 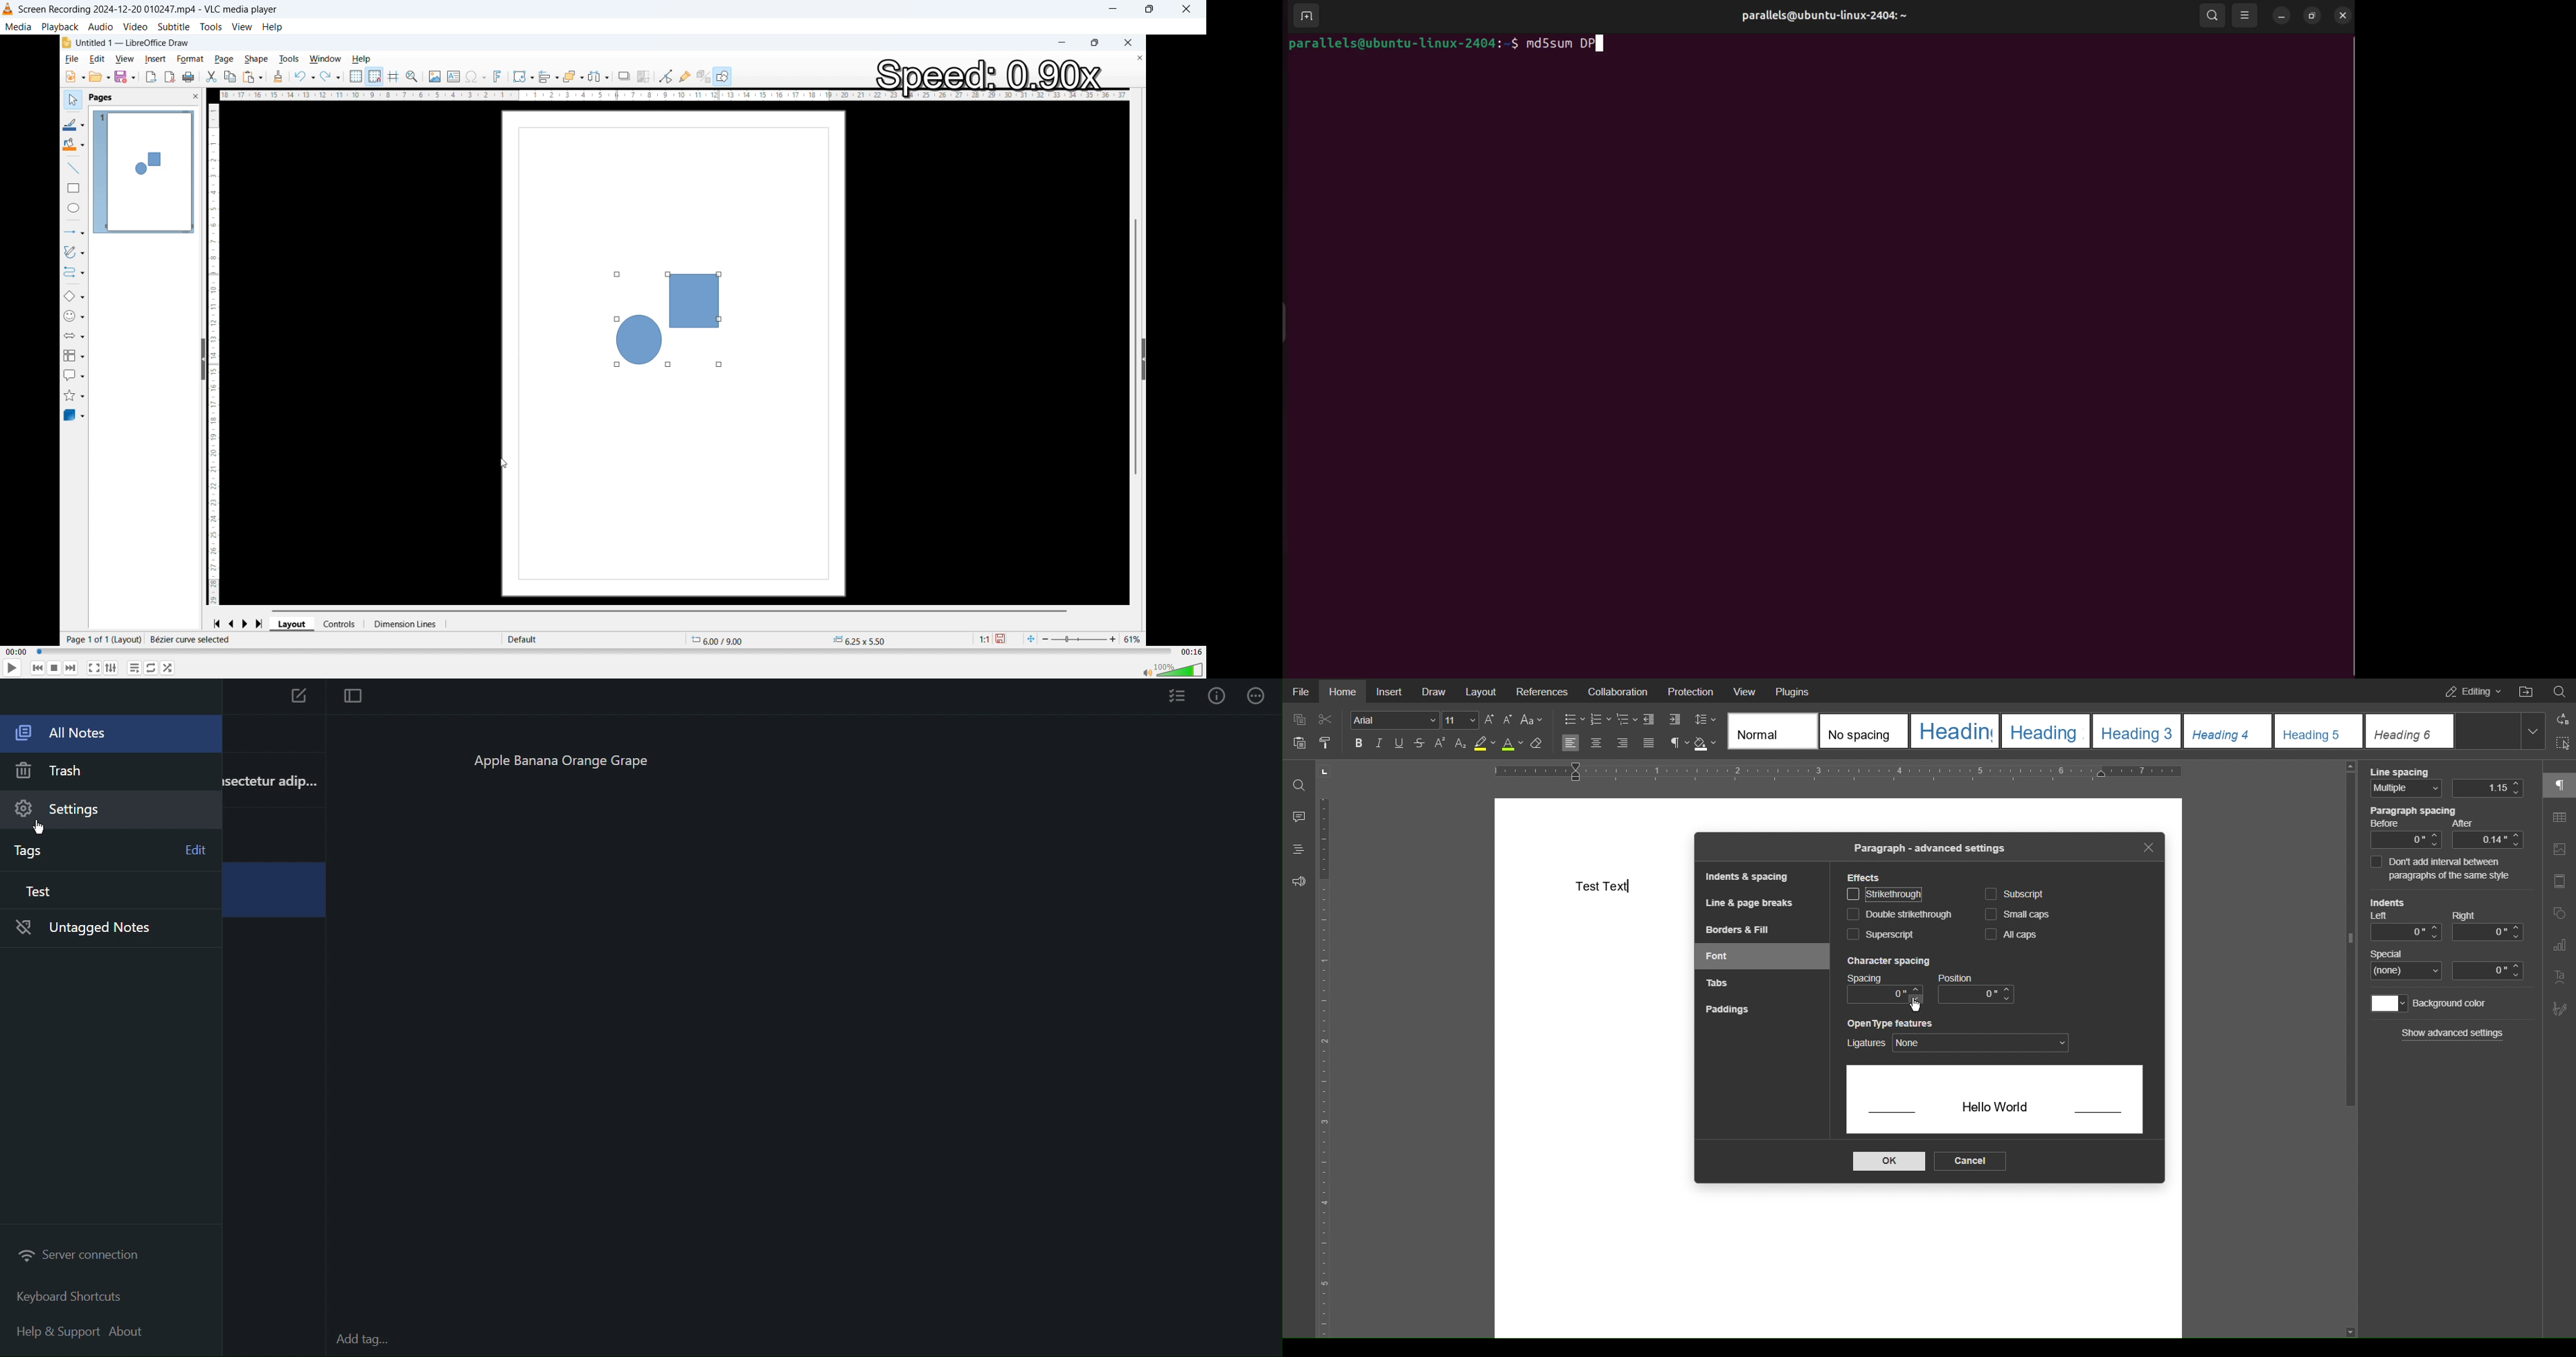 What do you see at coordinates (1435, 691) in the screenshot?
I see `Draw` at bounding box center [1435, 691].